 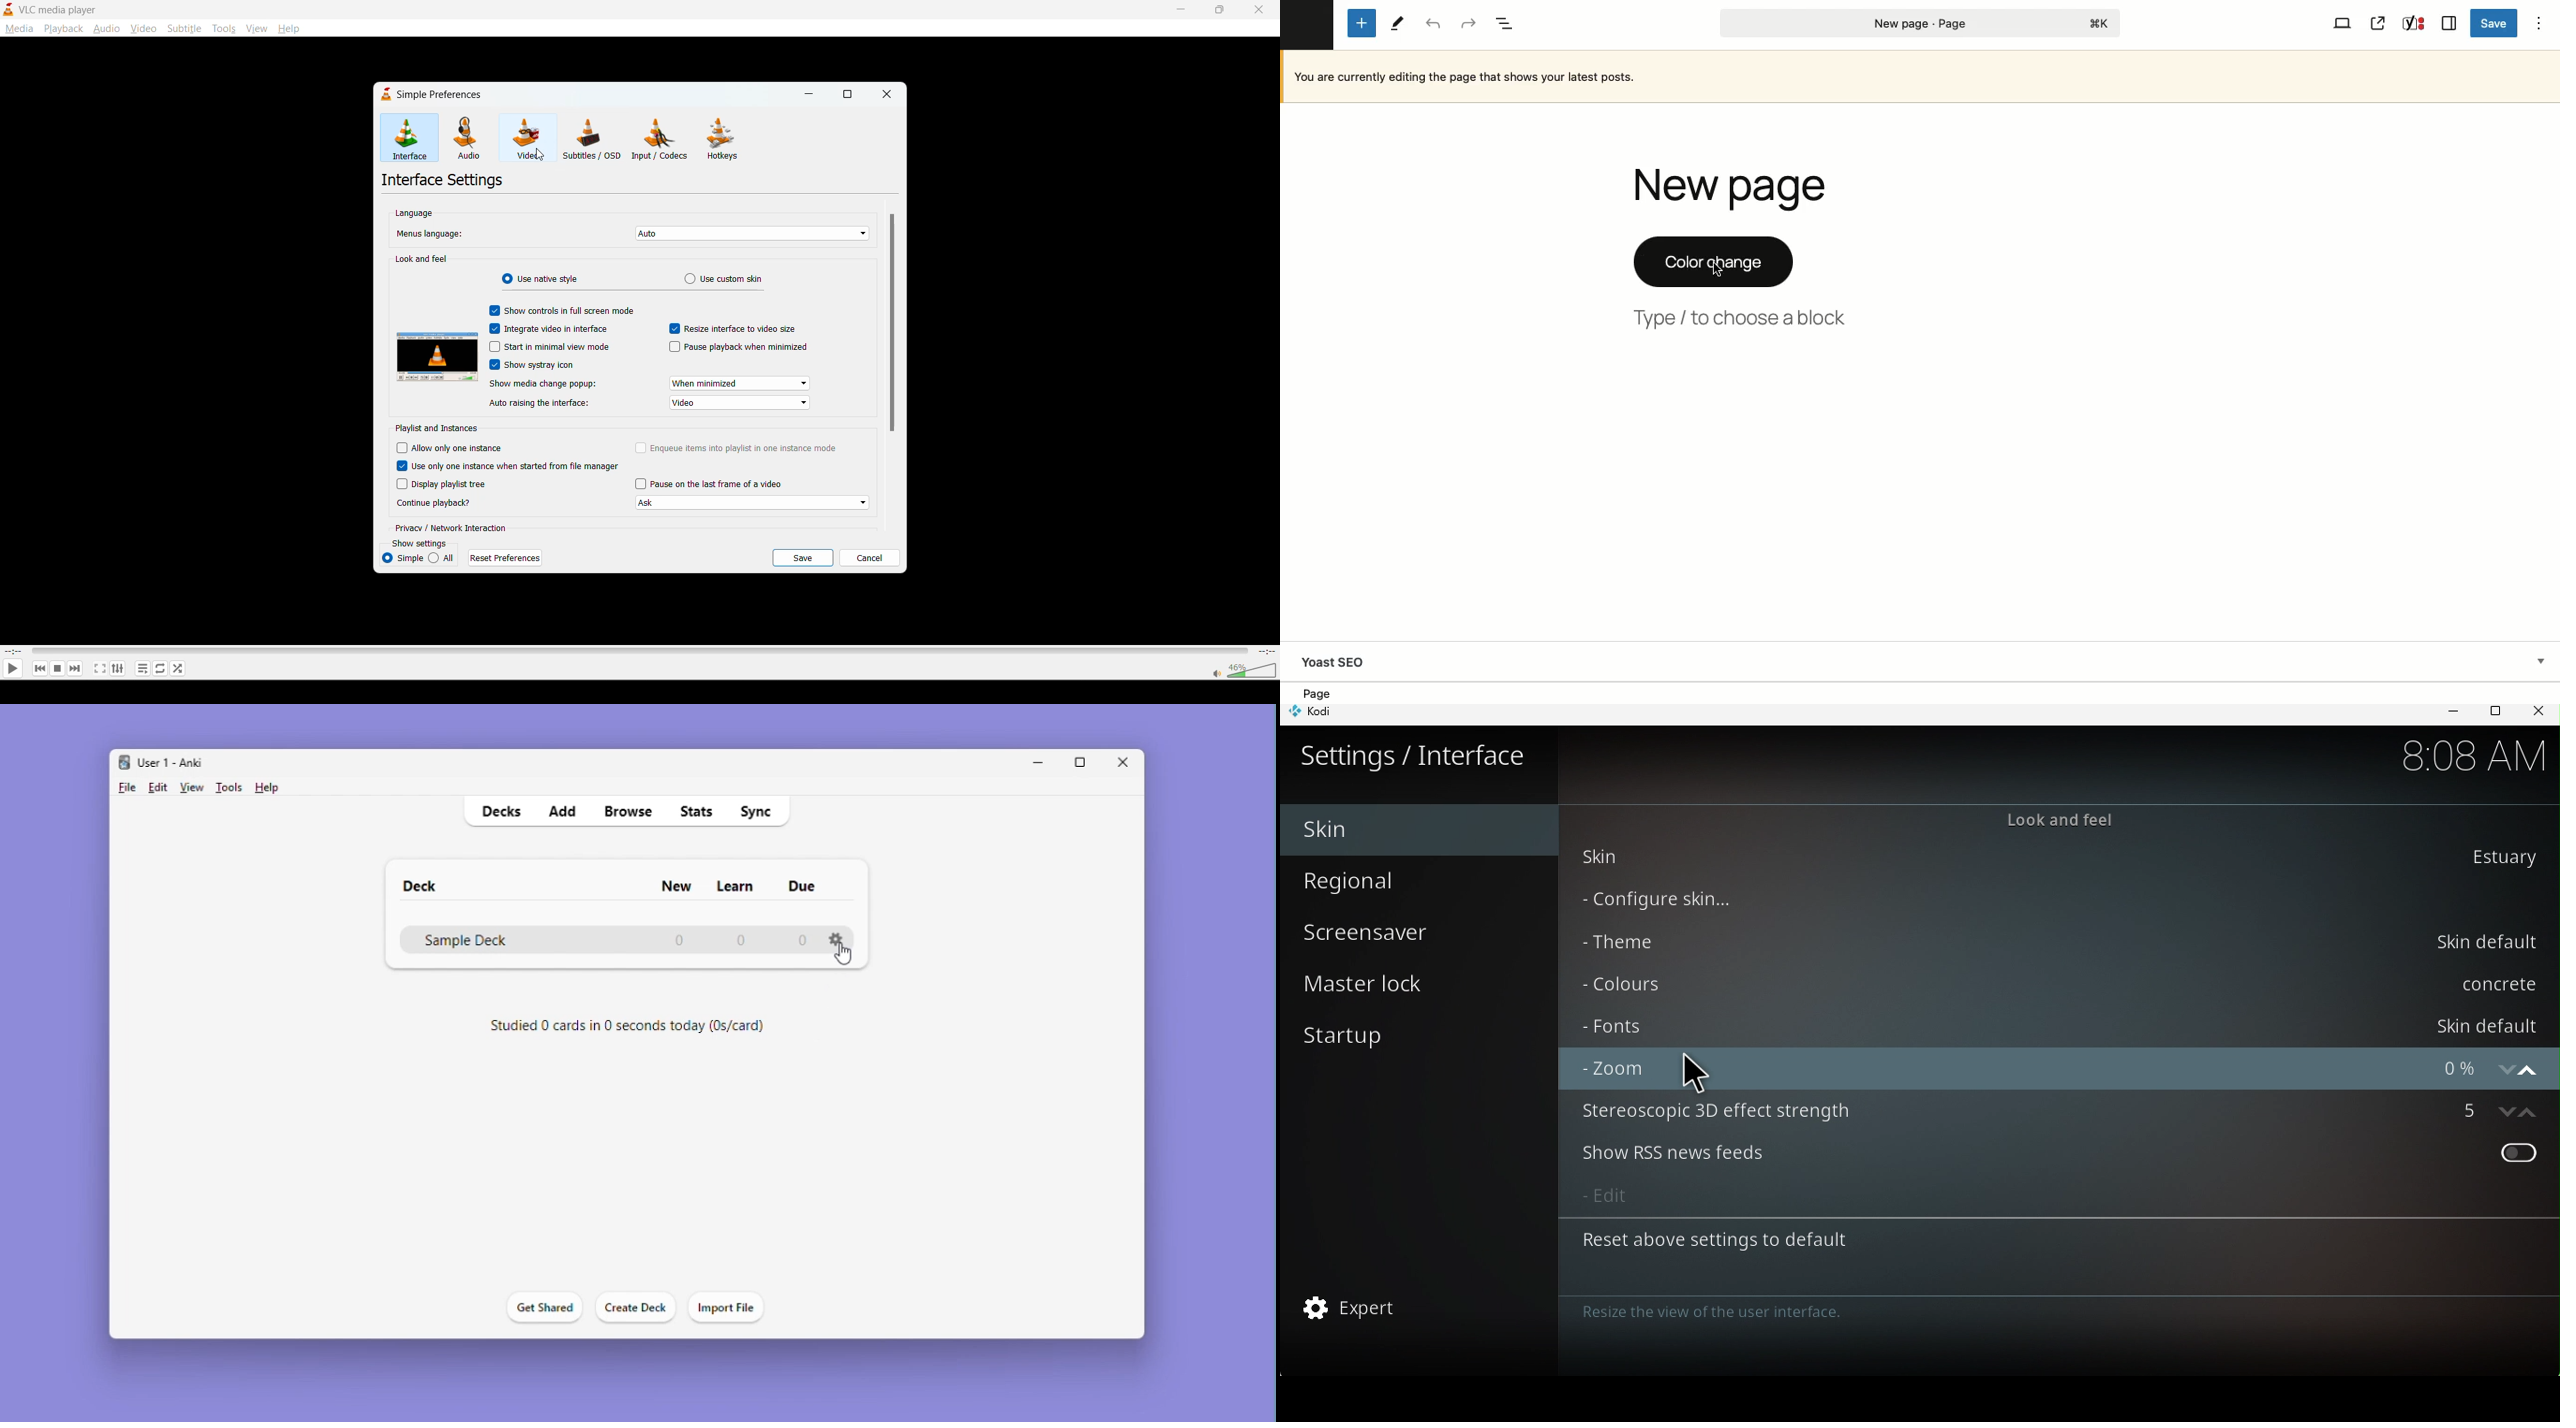 I want to click on total track time, so click(x=1265, y=651).